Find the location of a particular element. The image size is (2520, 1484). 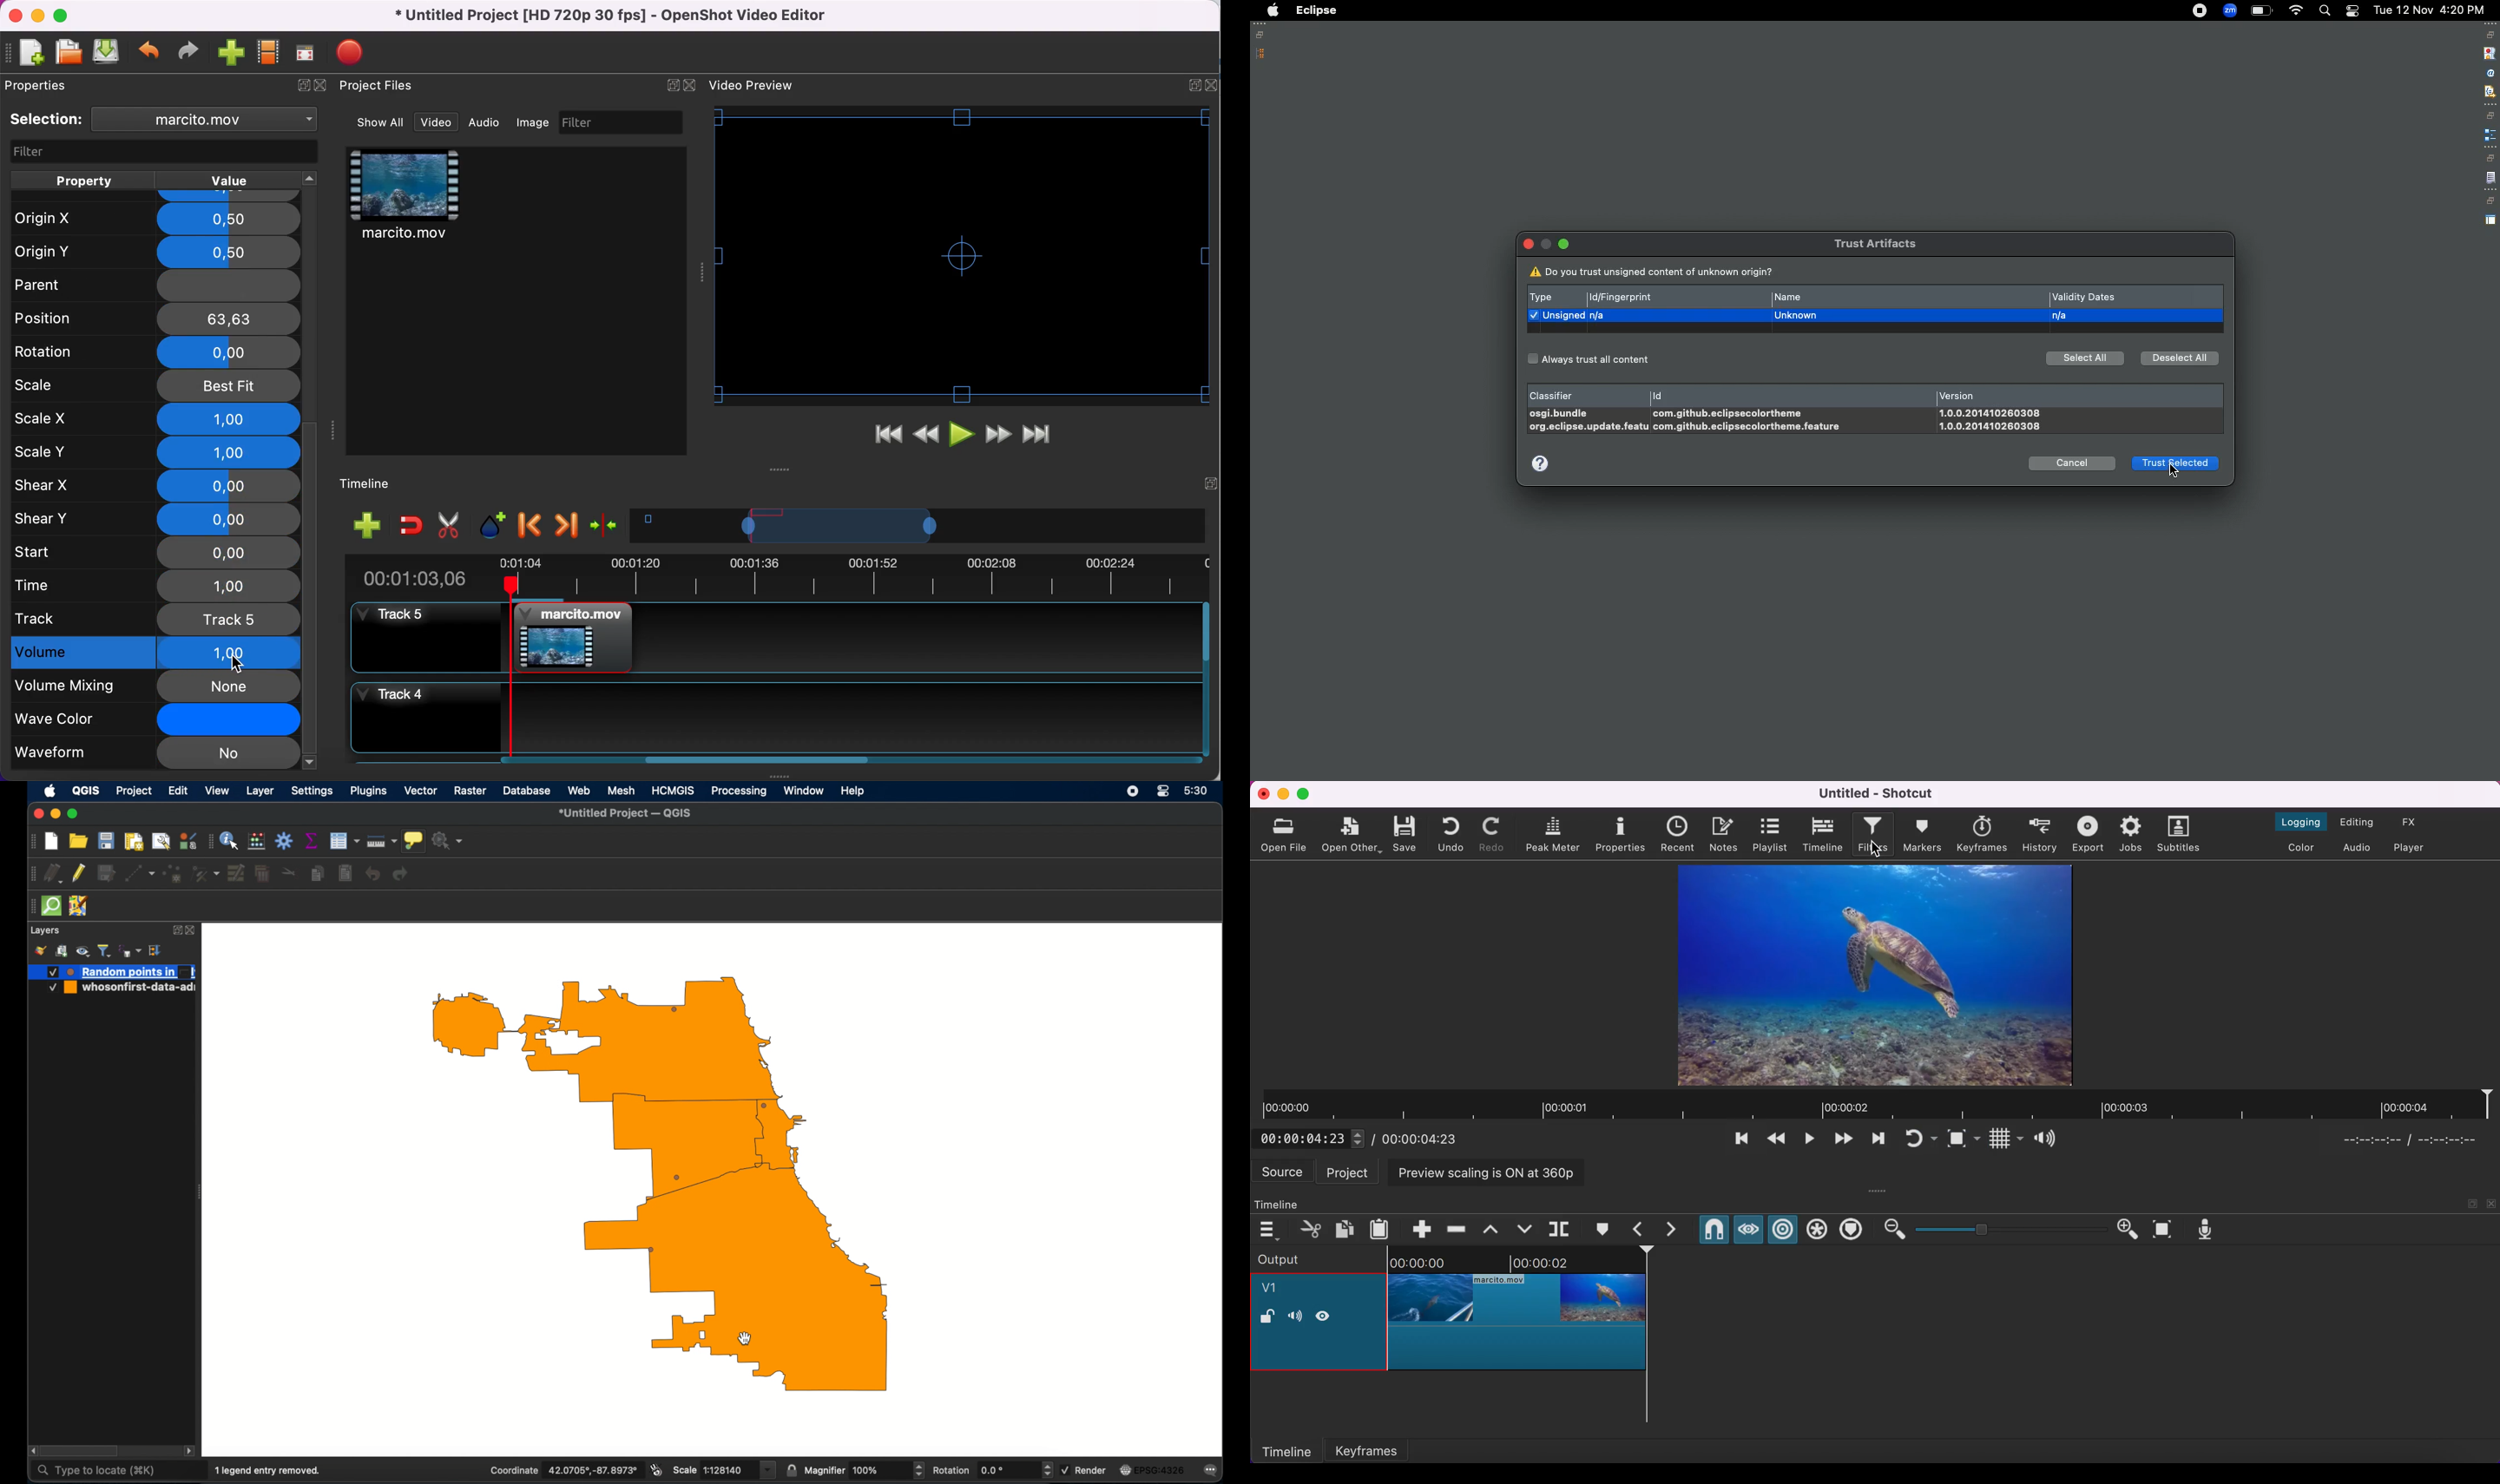

extension point is located at coordinates (2490, 135).